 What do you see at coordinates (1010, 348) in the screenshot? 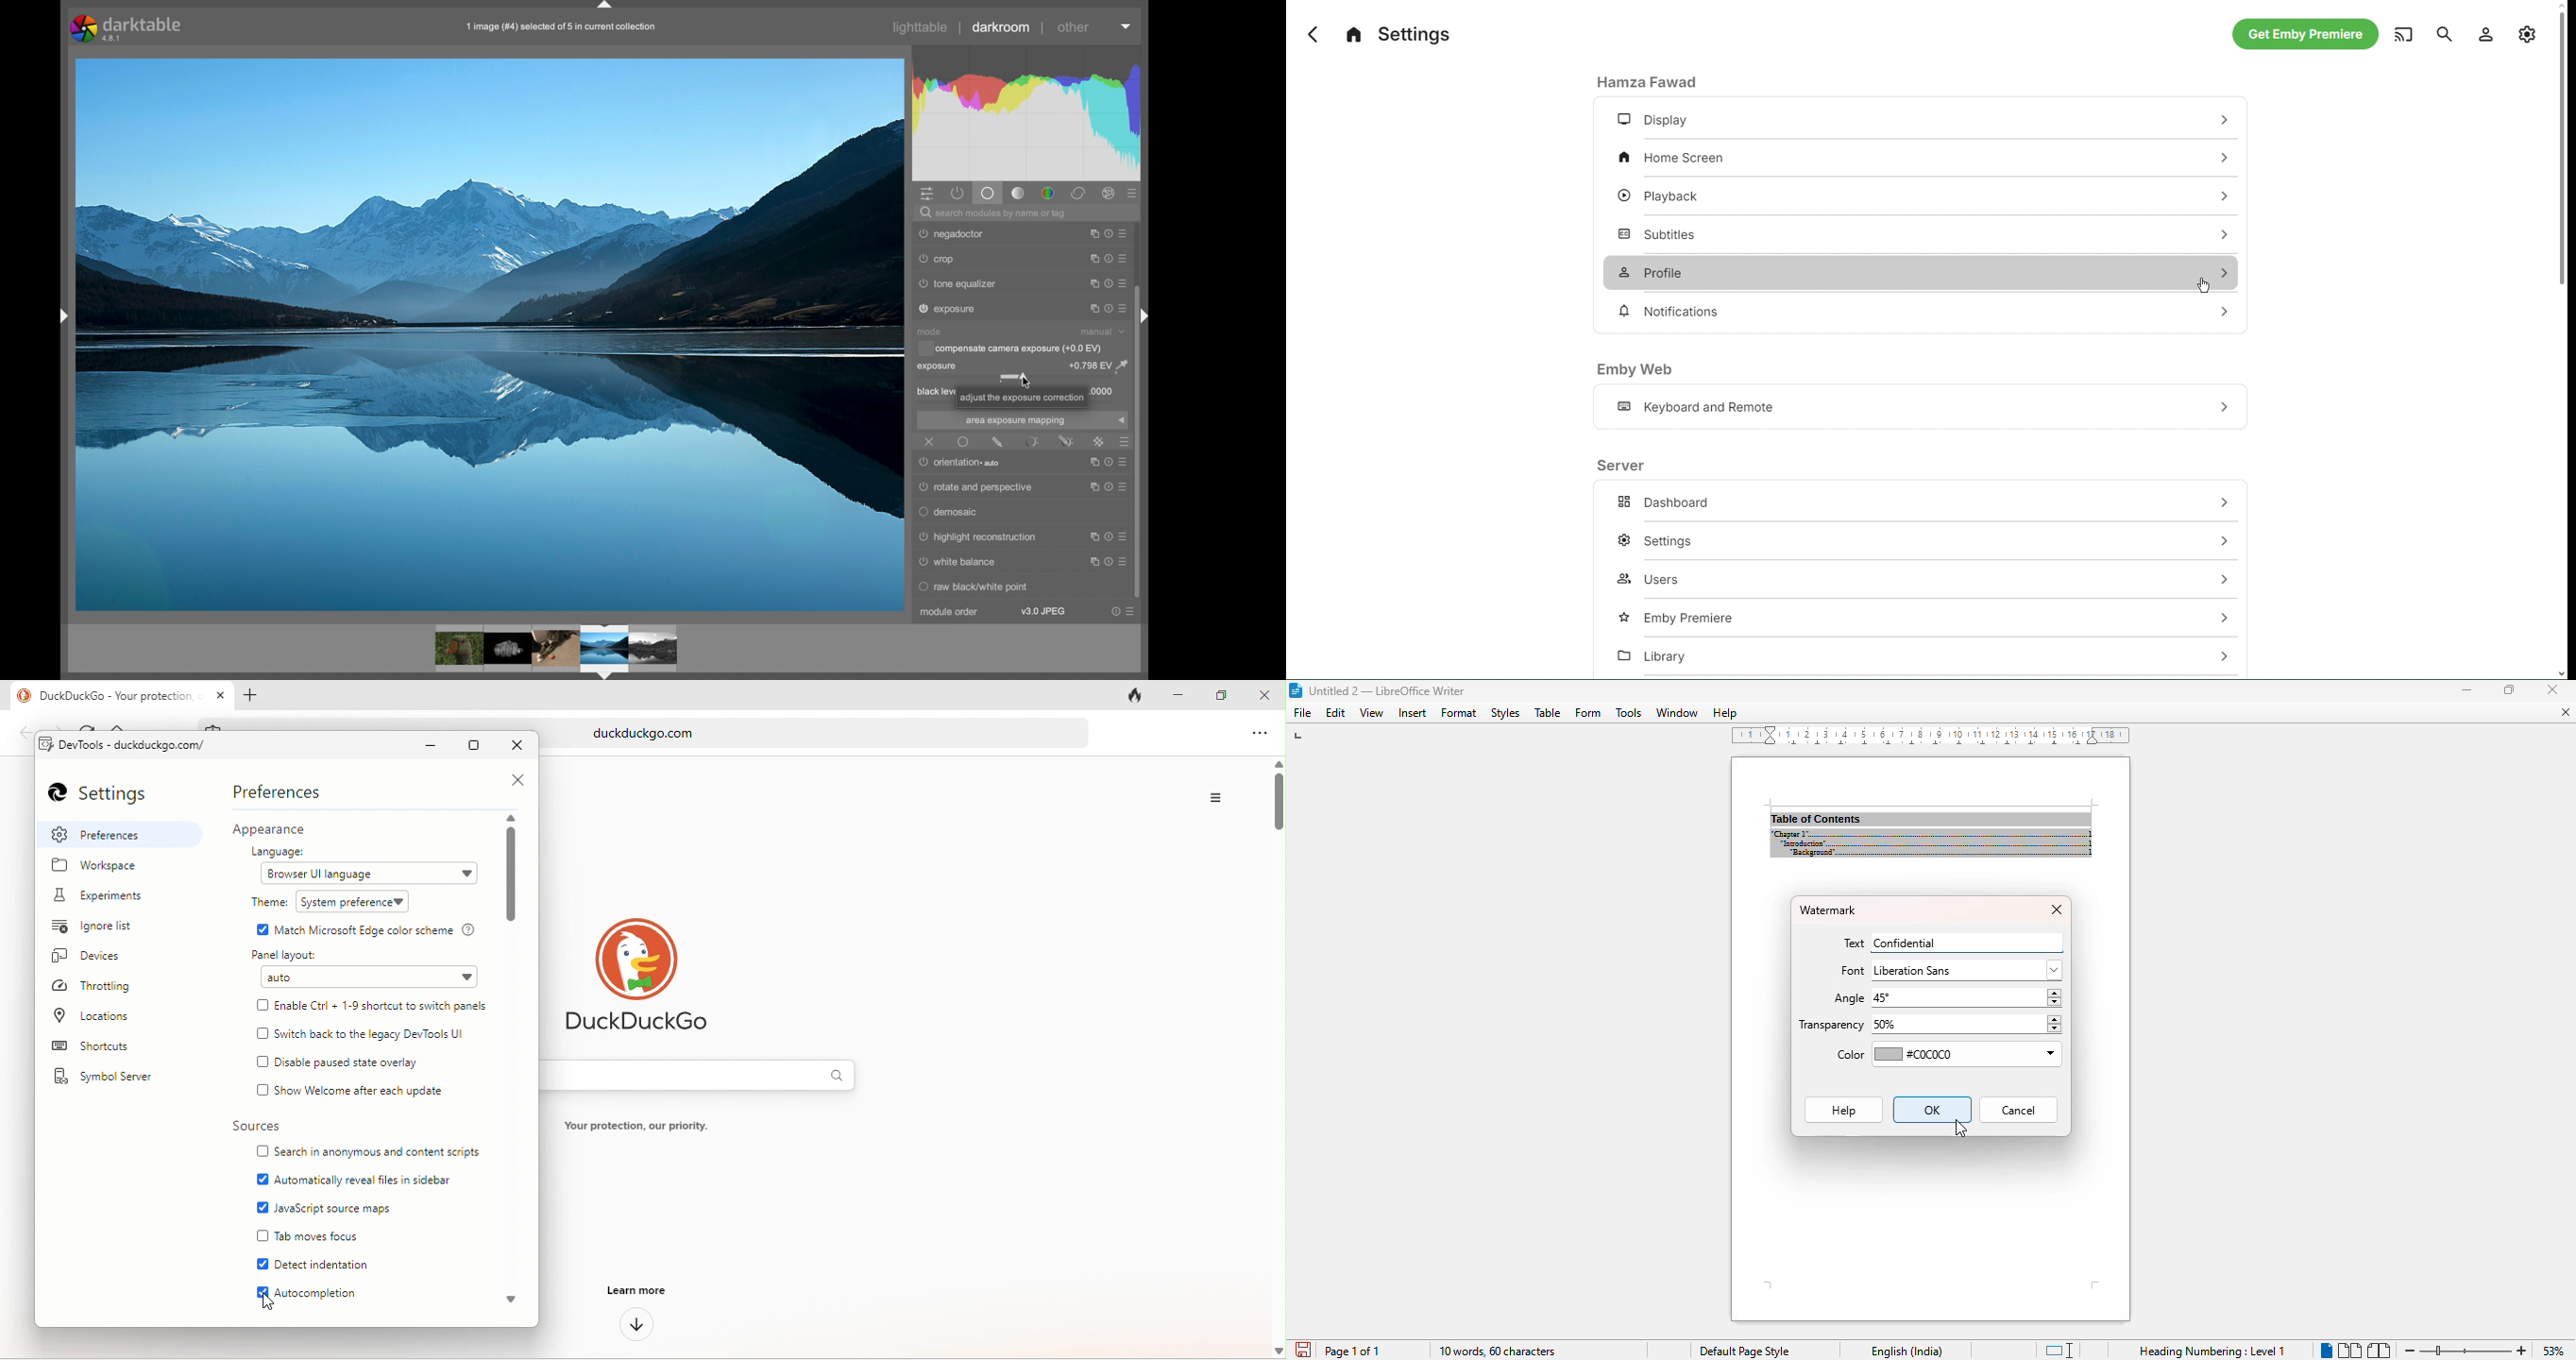
I see `checkbox` at bounding box center [1010, 348].